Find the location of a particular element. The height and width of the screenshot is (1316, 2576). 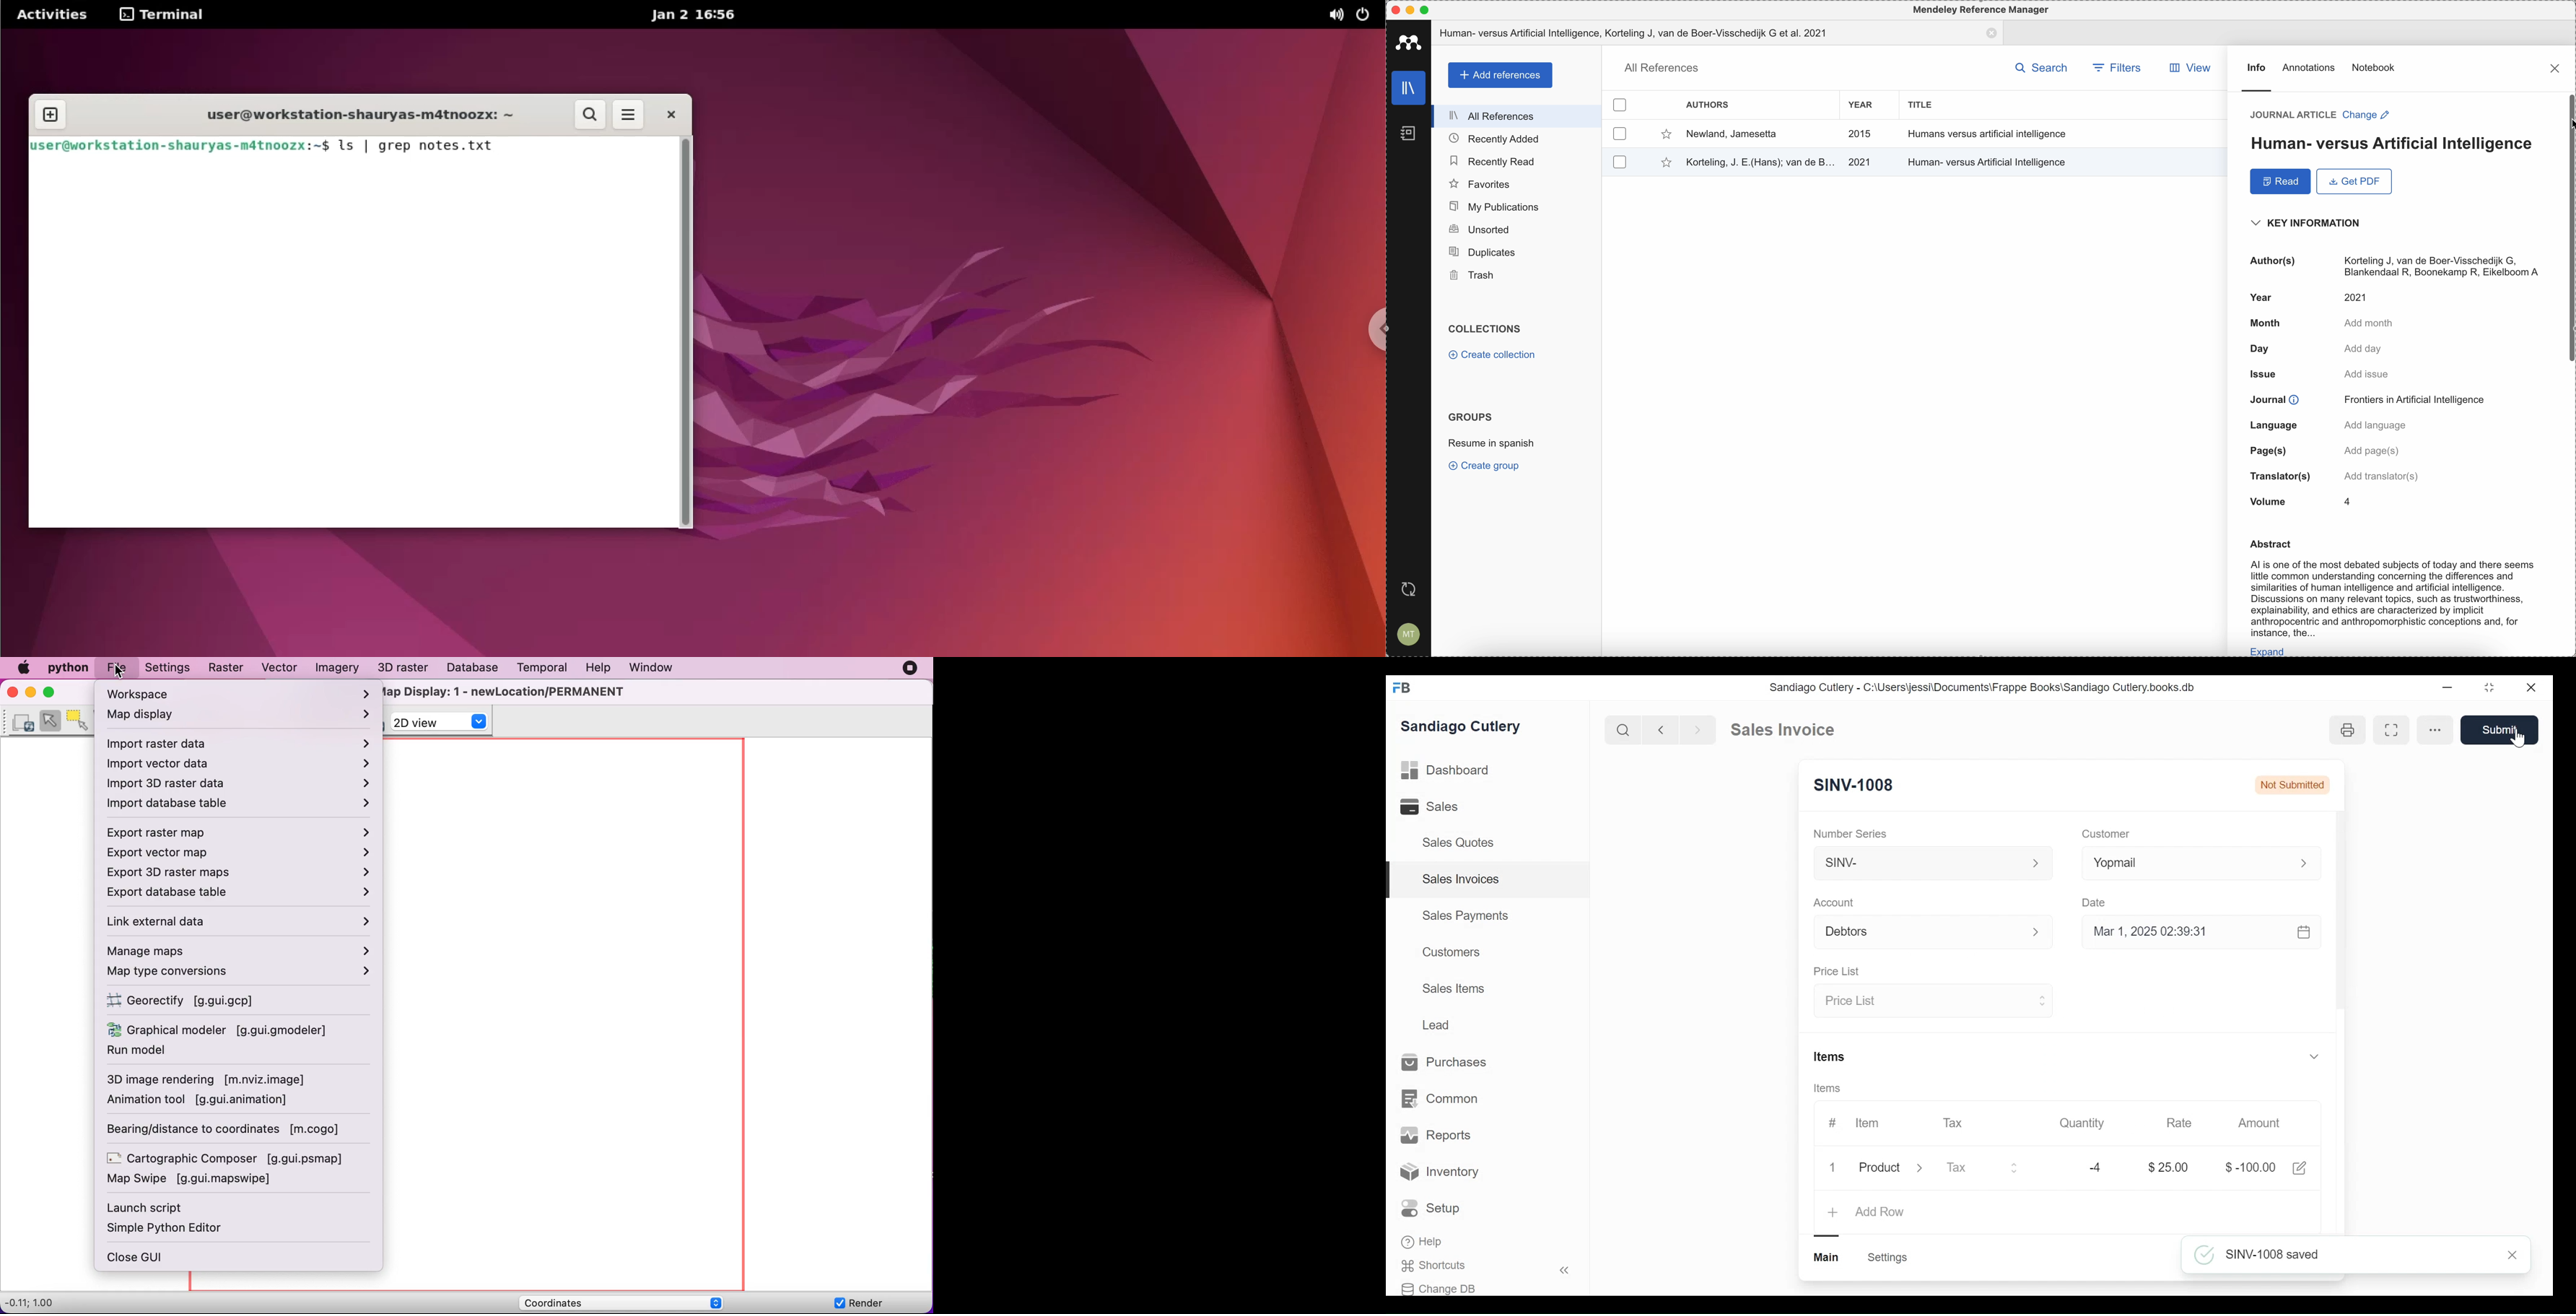

Sales Invoices is located at coordinates (1462, 879).